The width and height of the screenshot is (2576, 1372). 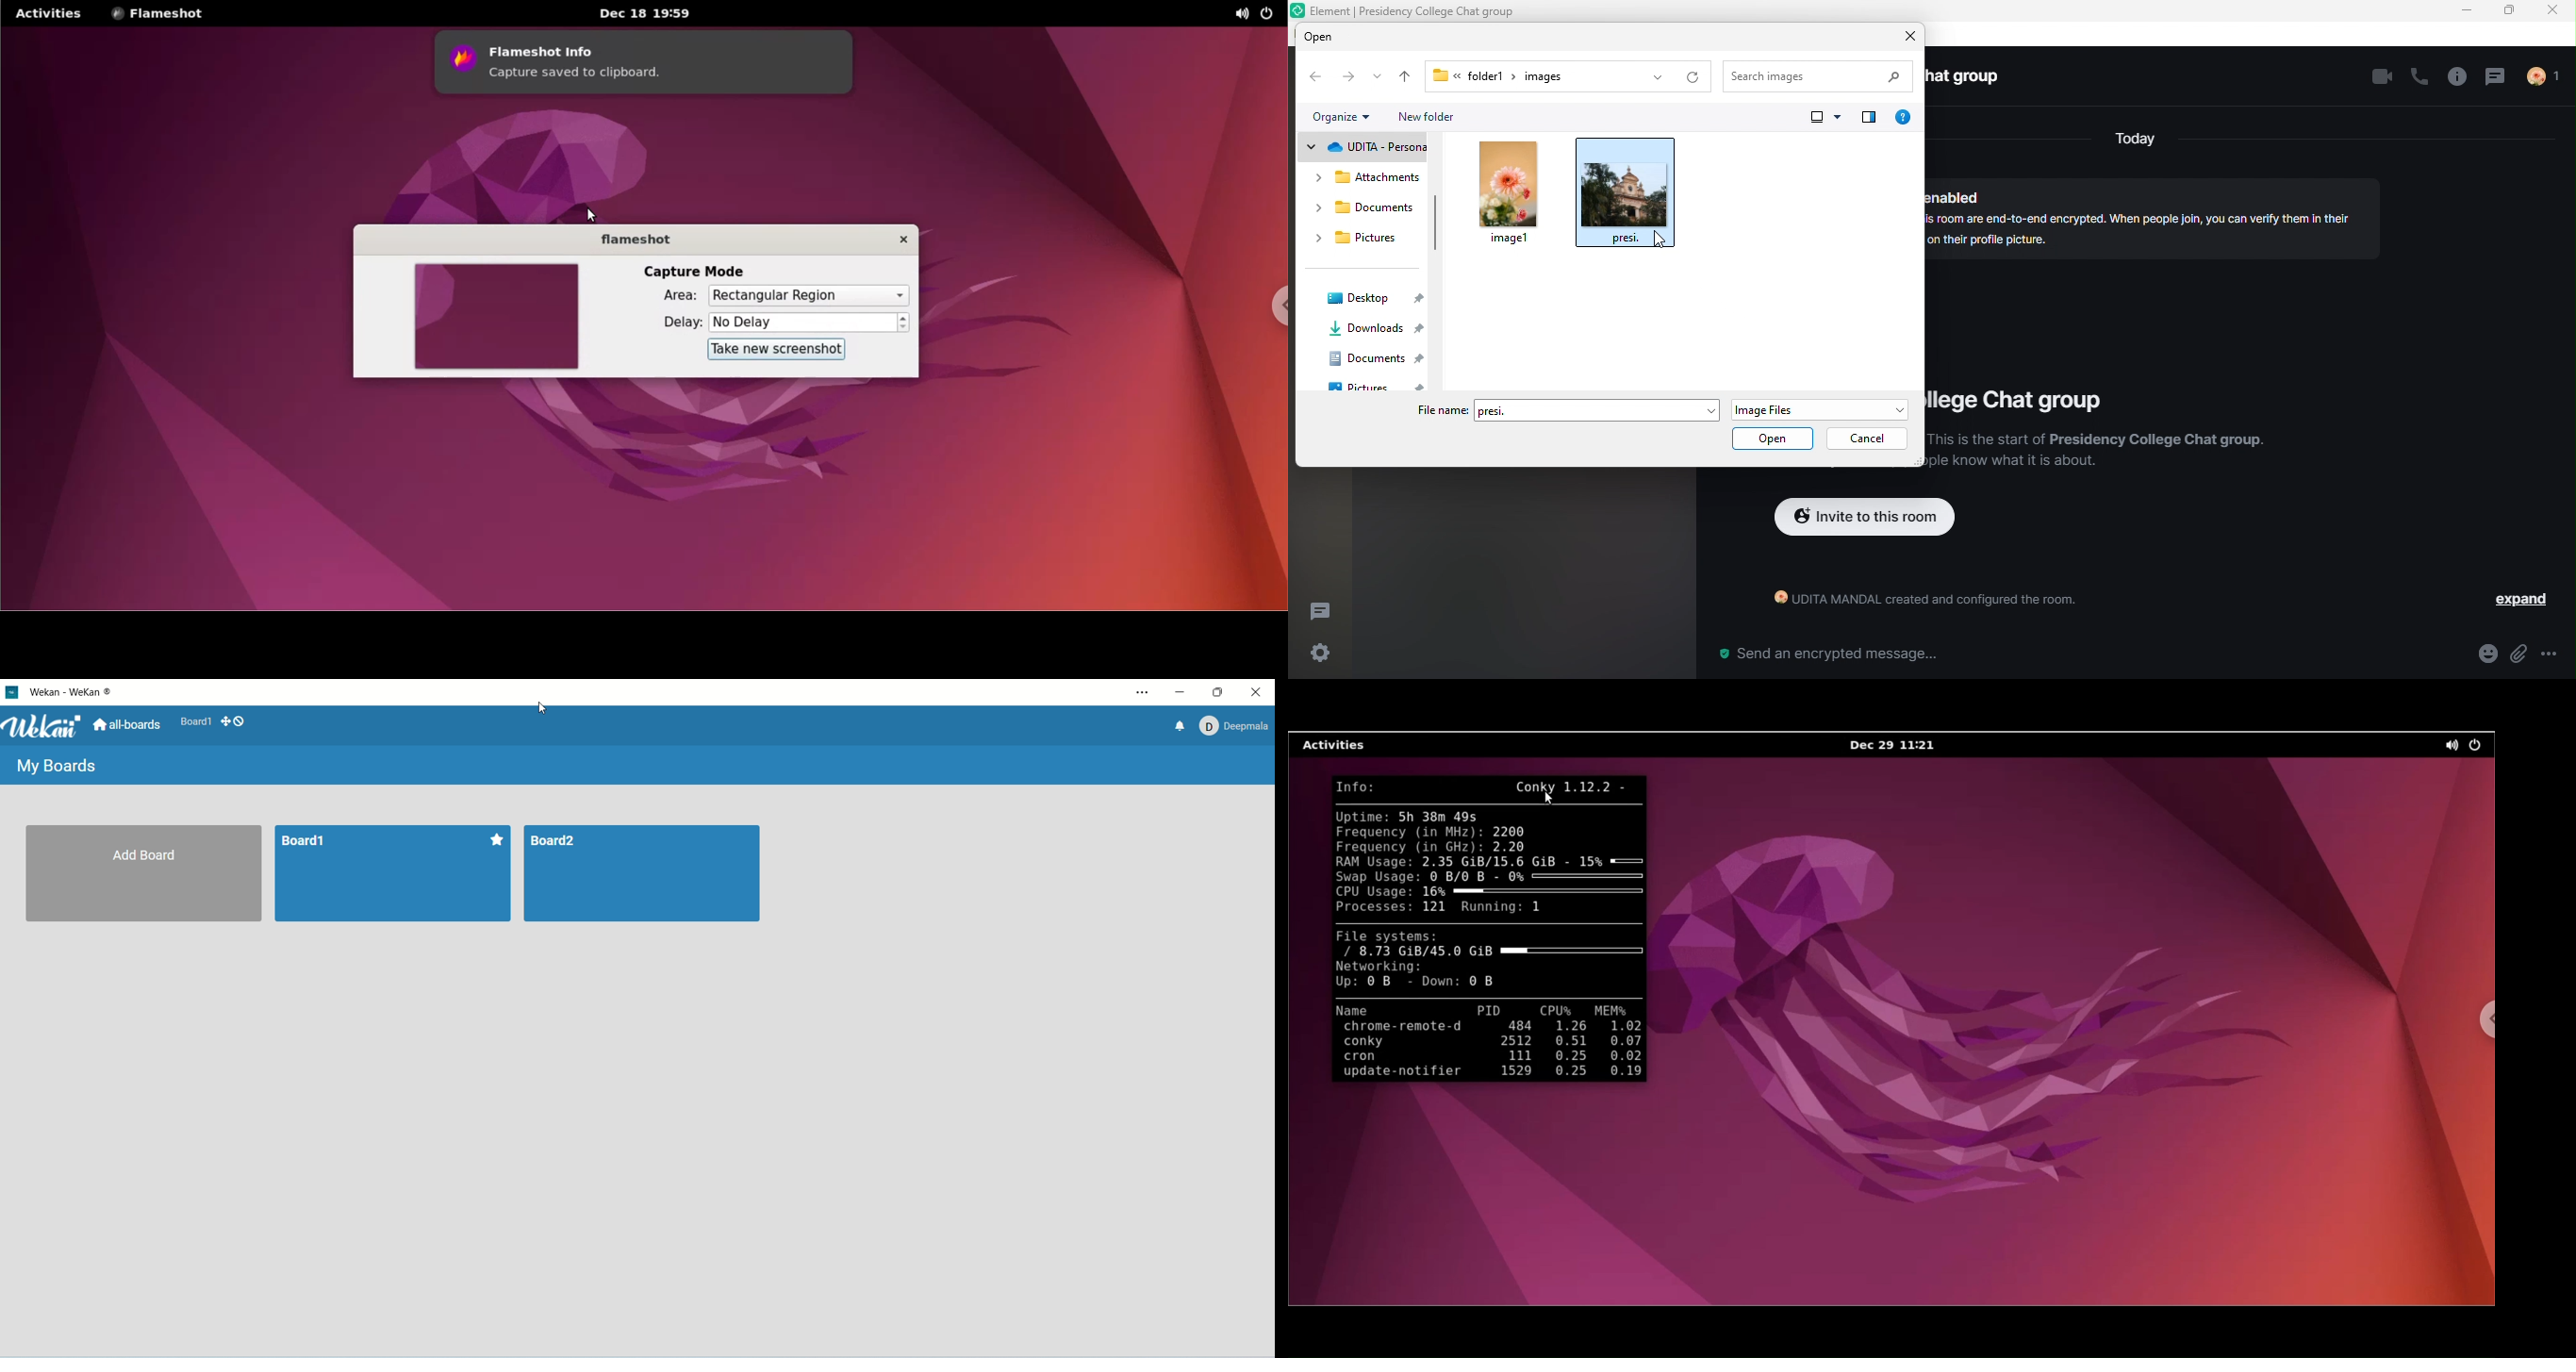 What do you see at coordinates (72, 693) in the screenshot?
I see `title` at bounding box center [72, 693].